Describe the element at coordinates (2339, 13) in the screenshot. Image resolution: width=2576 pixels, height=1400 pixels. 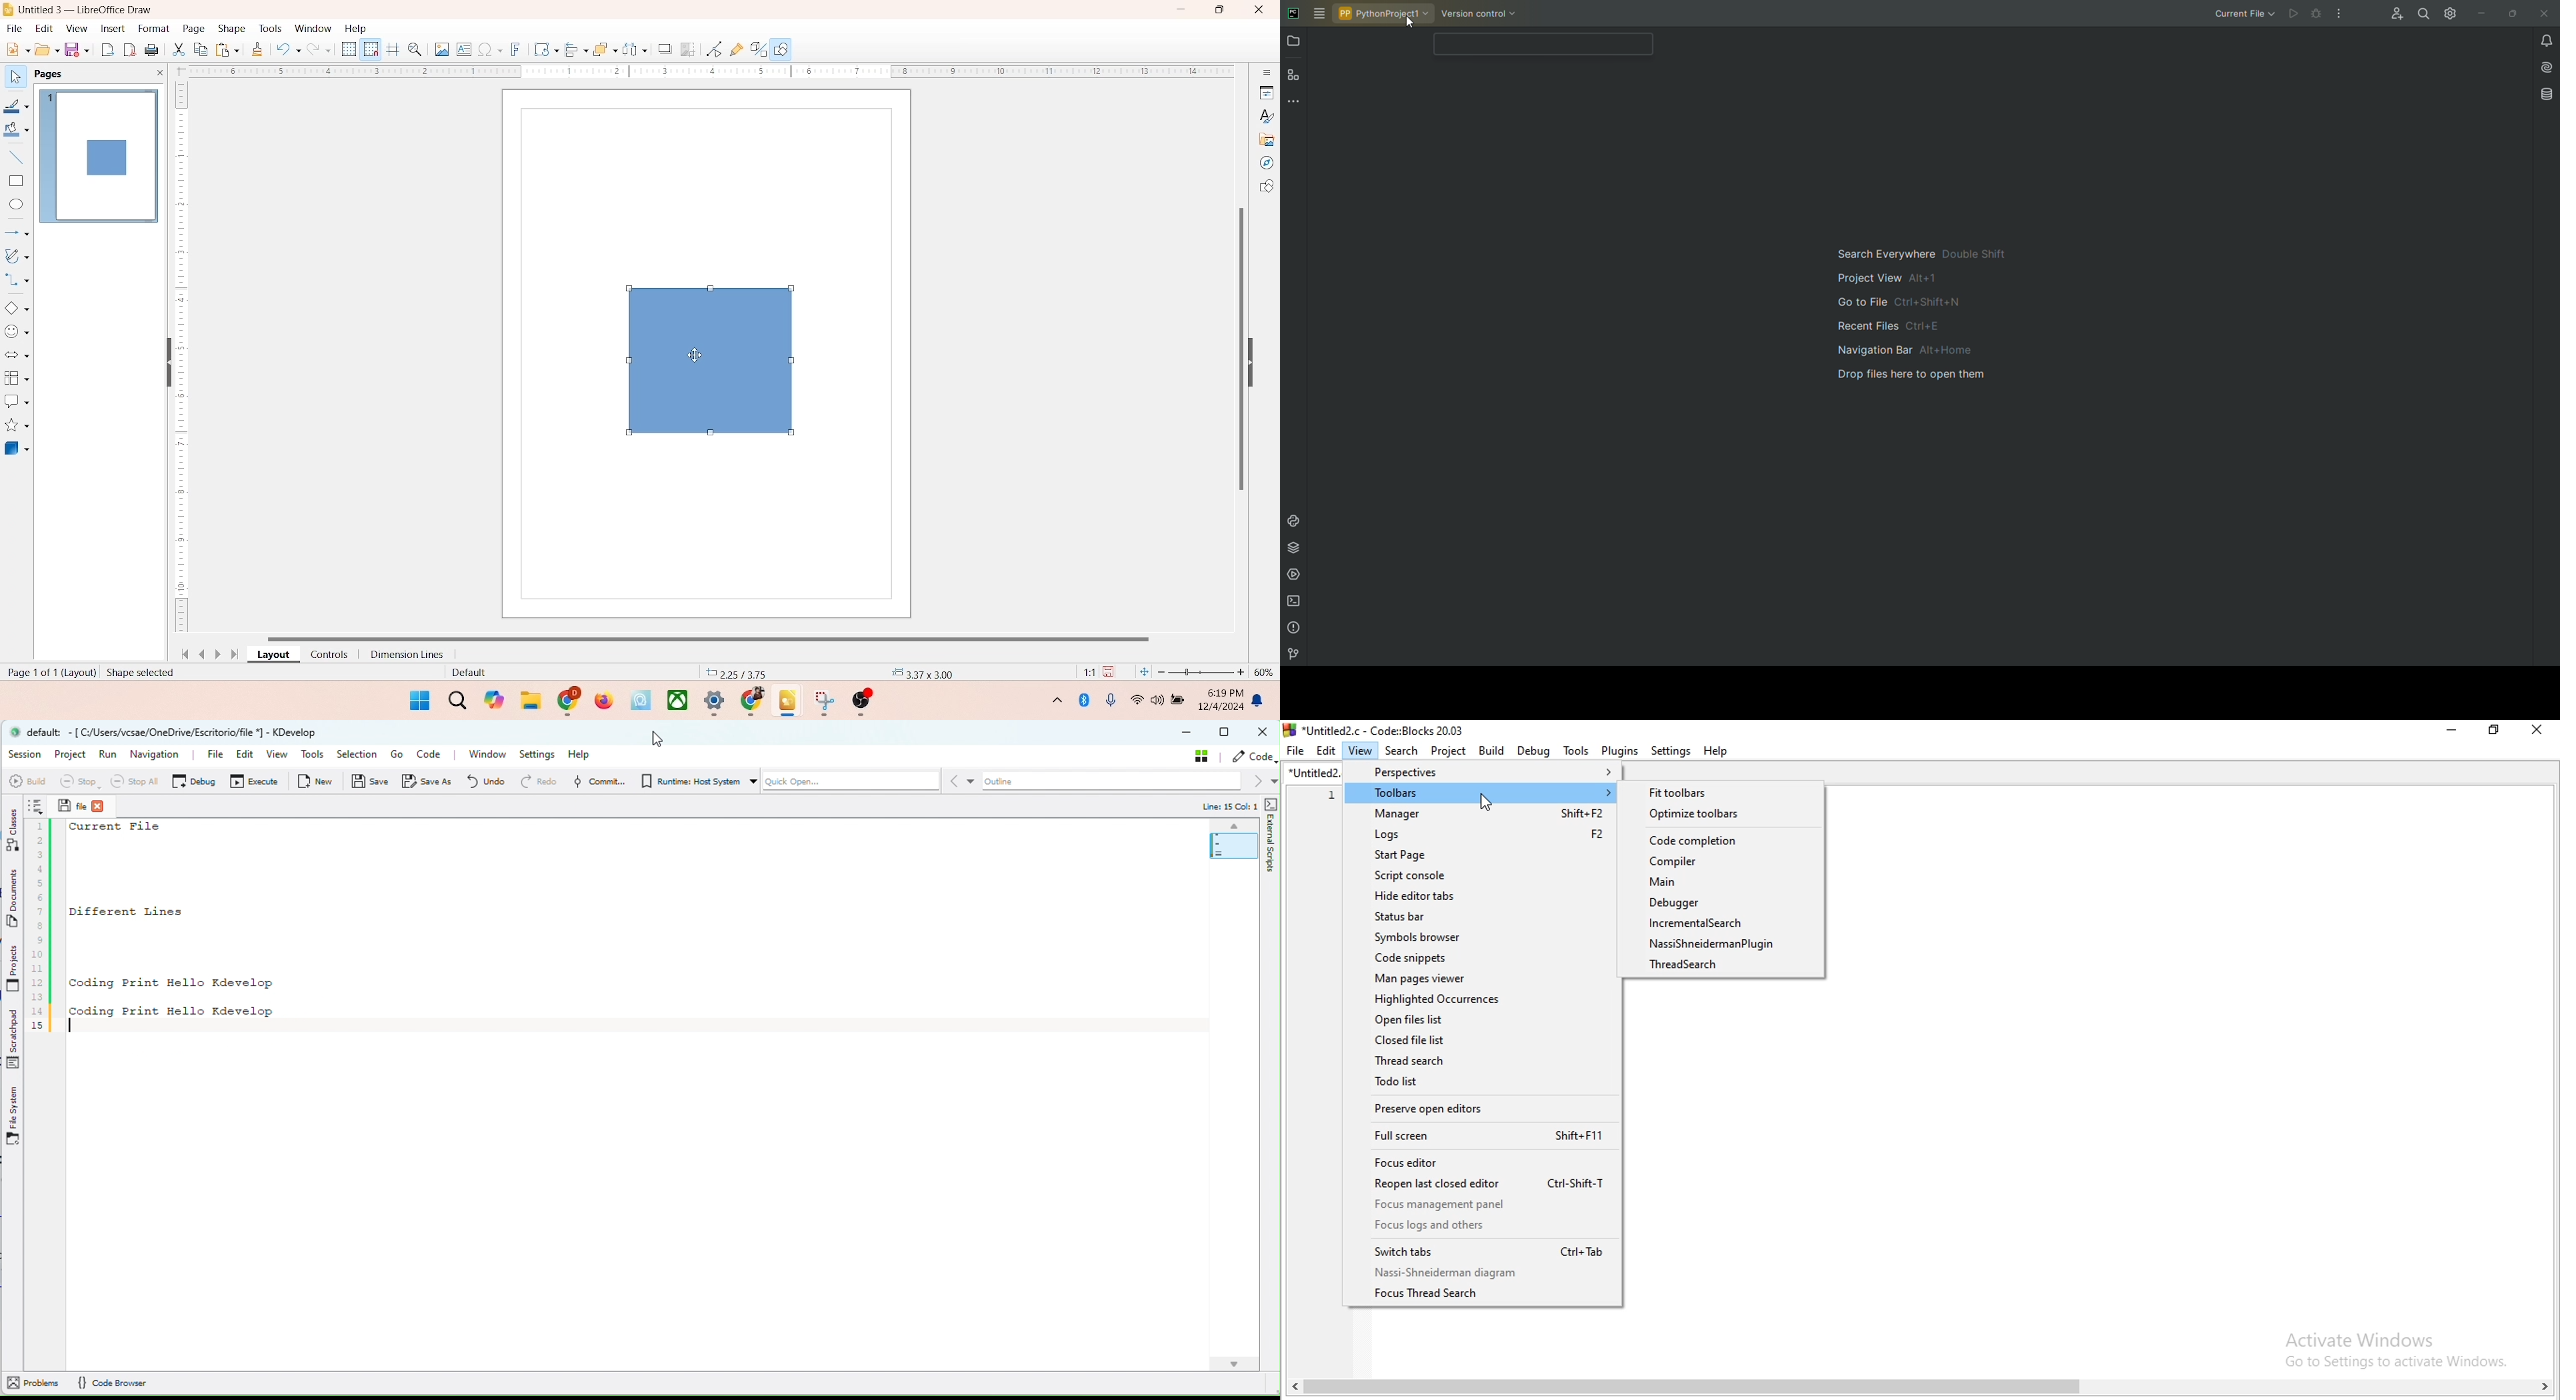
I see `Options` at that location.